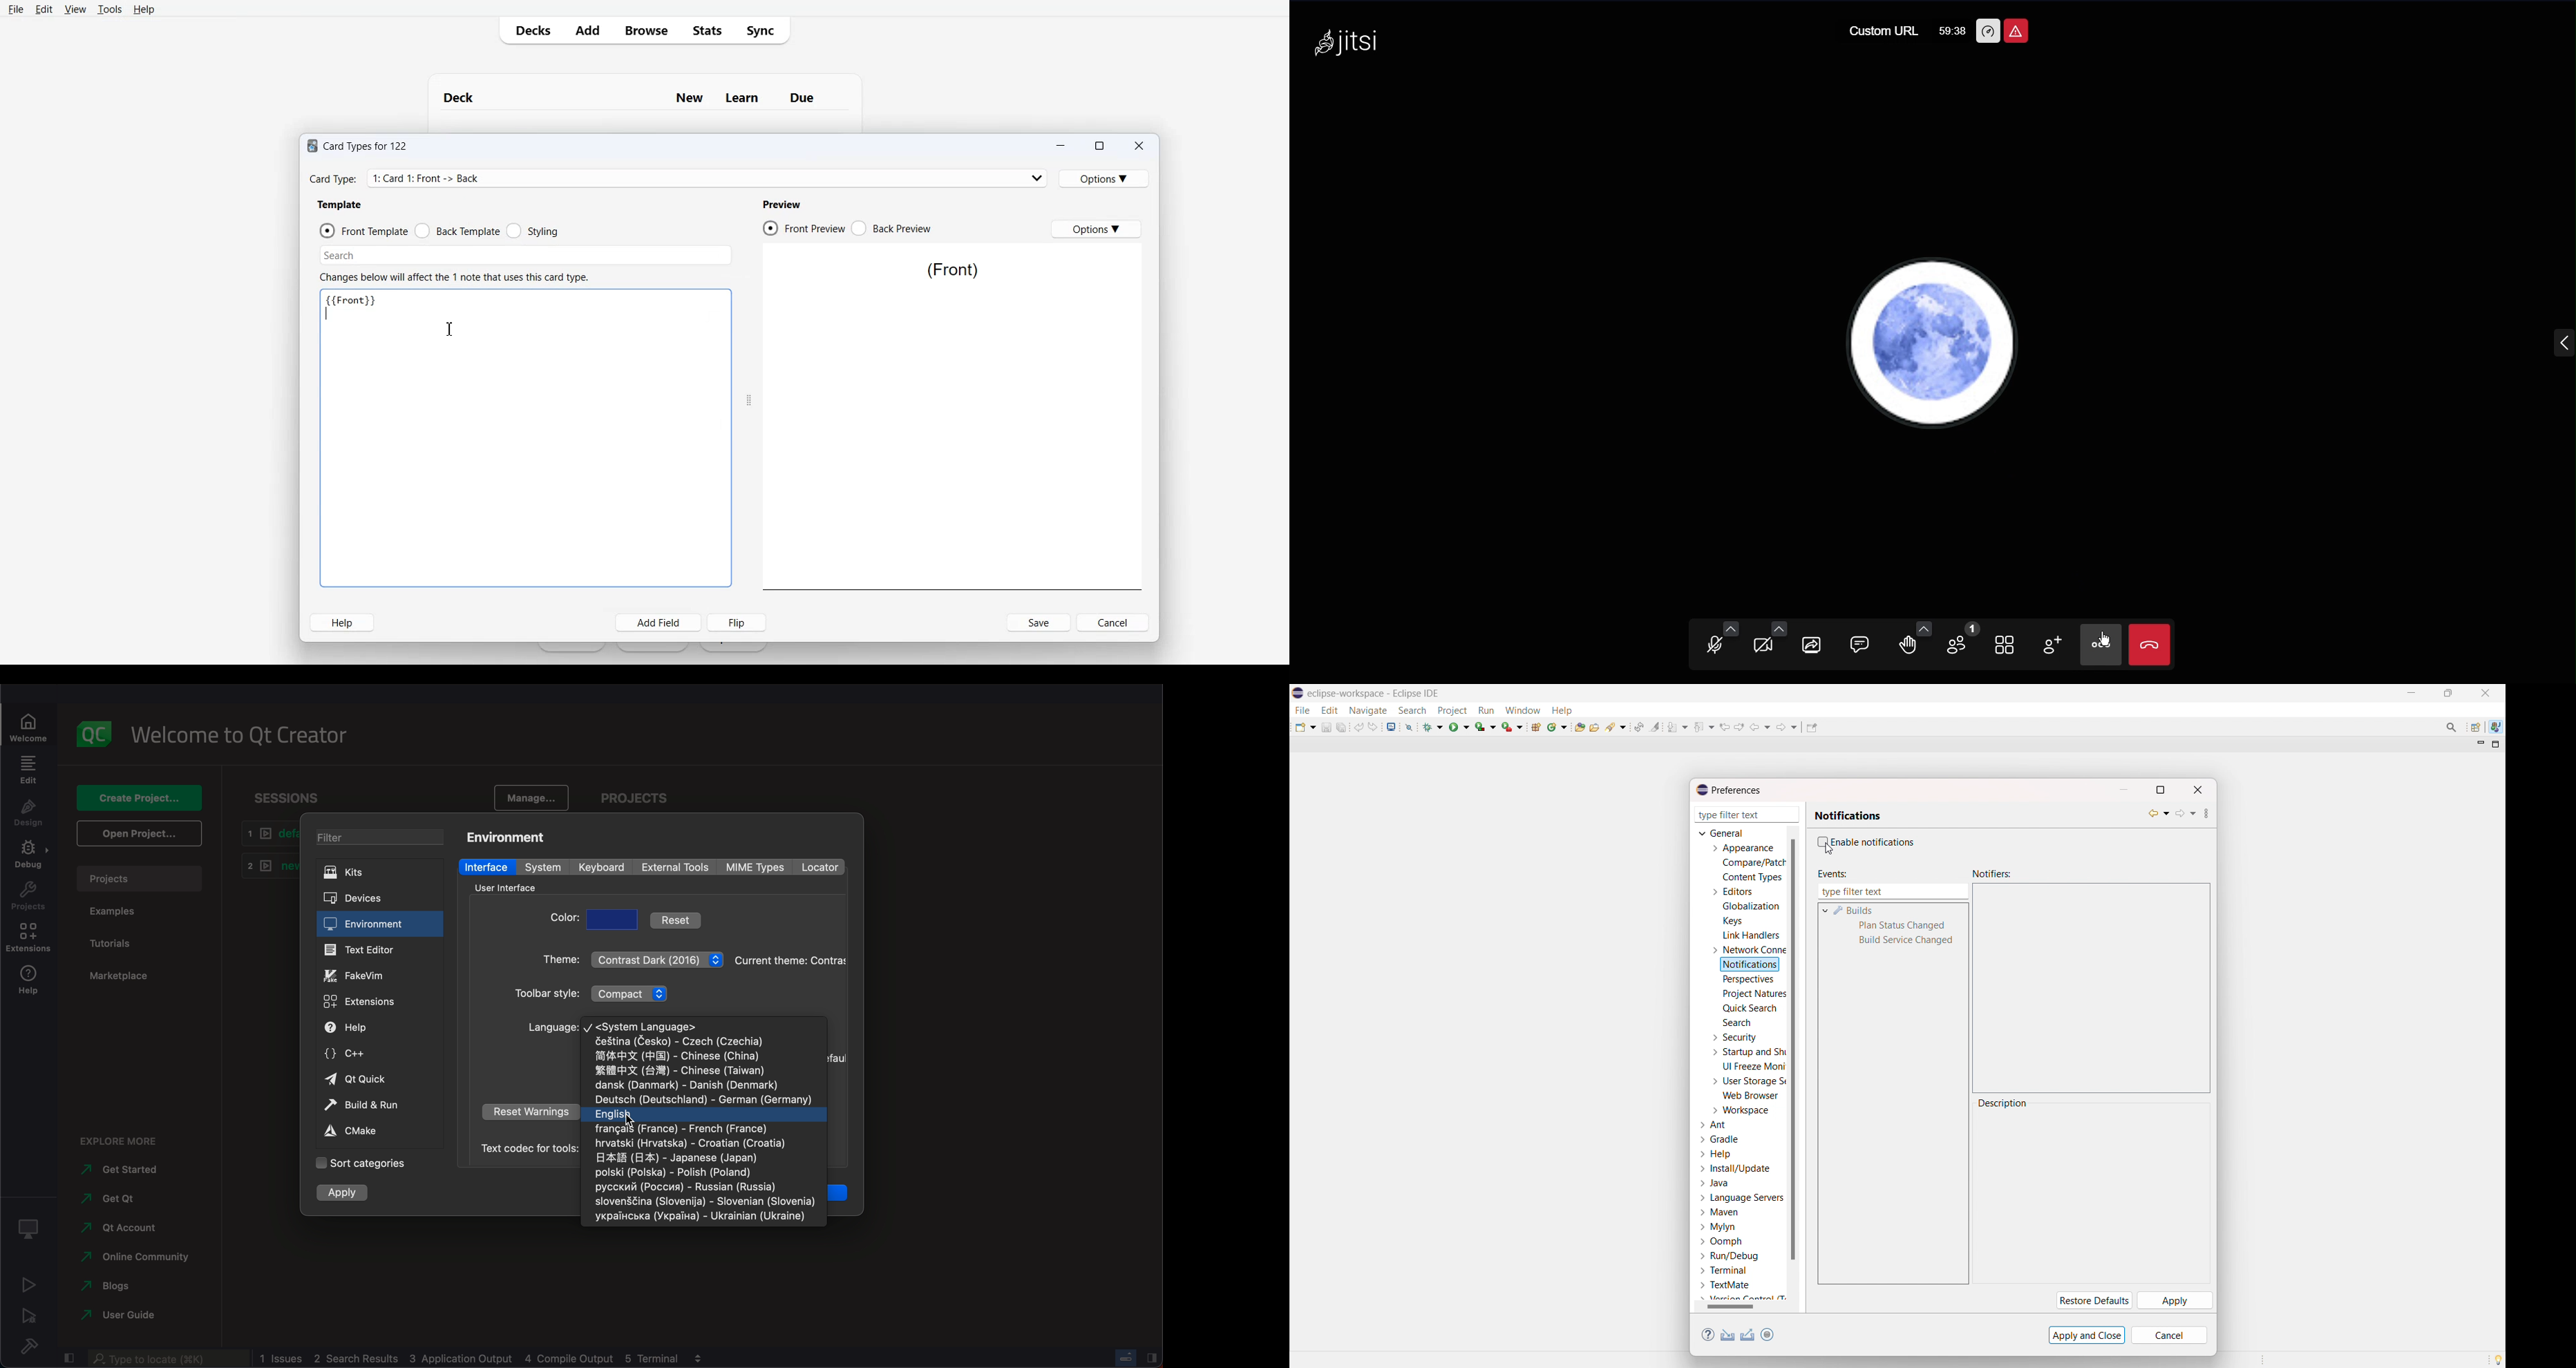  Describe the element at coordinates (115, 1316) in the screenshot. I see `guide` at that location.